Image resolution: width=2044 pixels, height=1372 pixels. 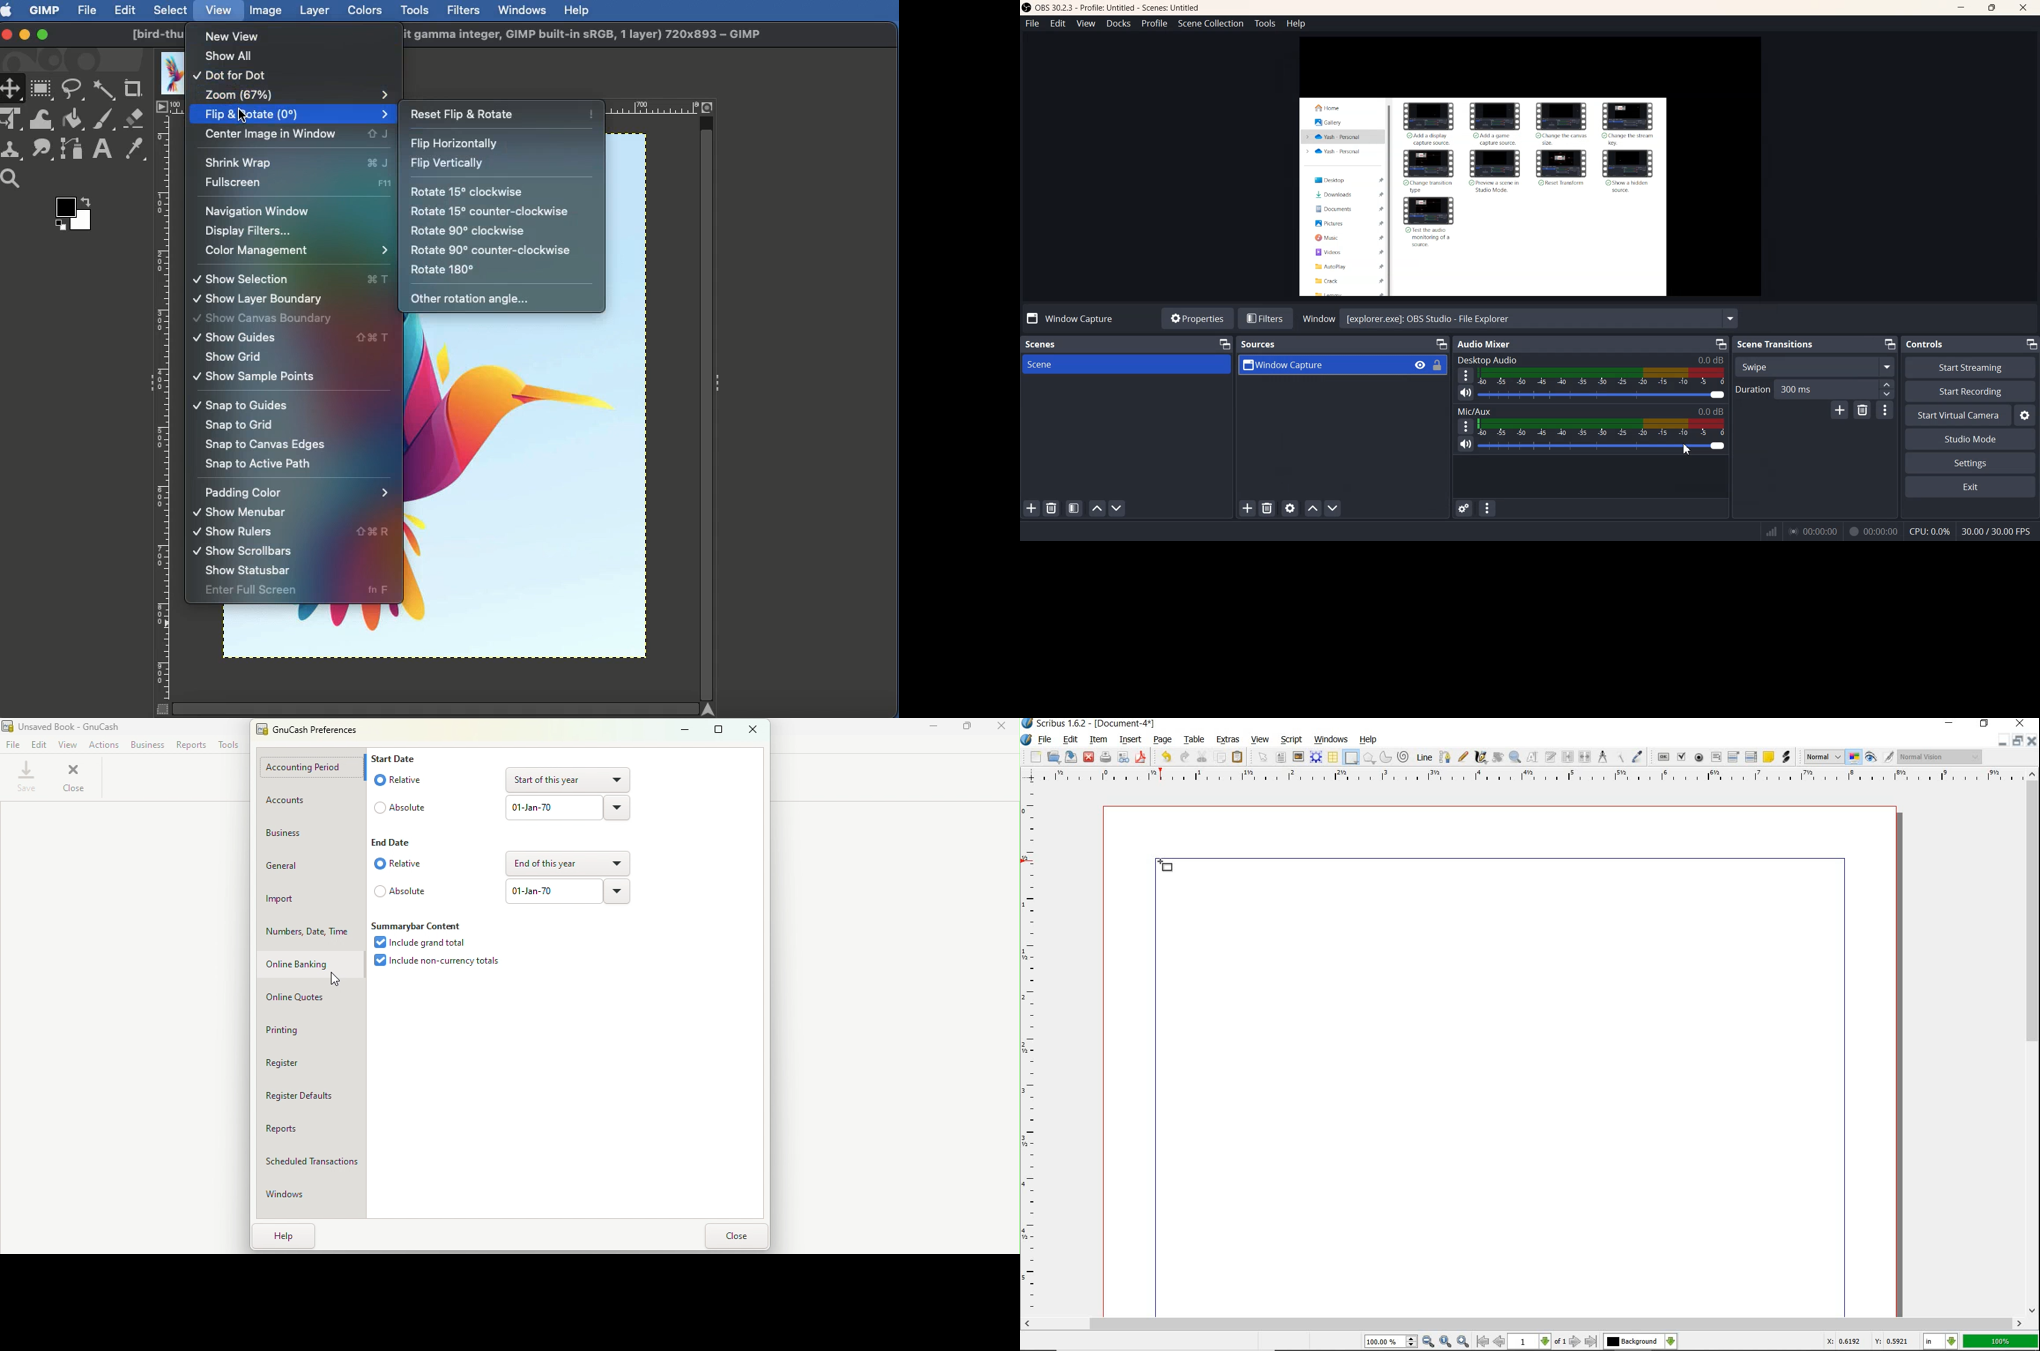 I want to click on Audio mixer menu, so click(x=1487, y=509).